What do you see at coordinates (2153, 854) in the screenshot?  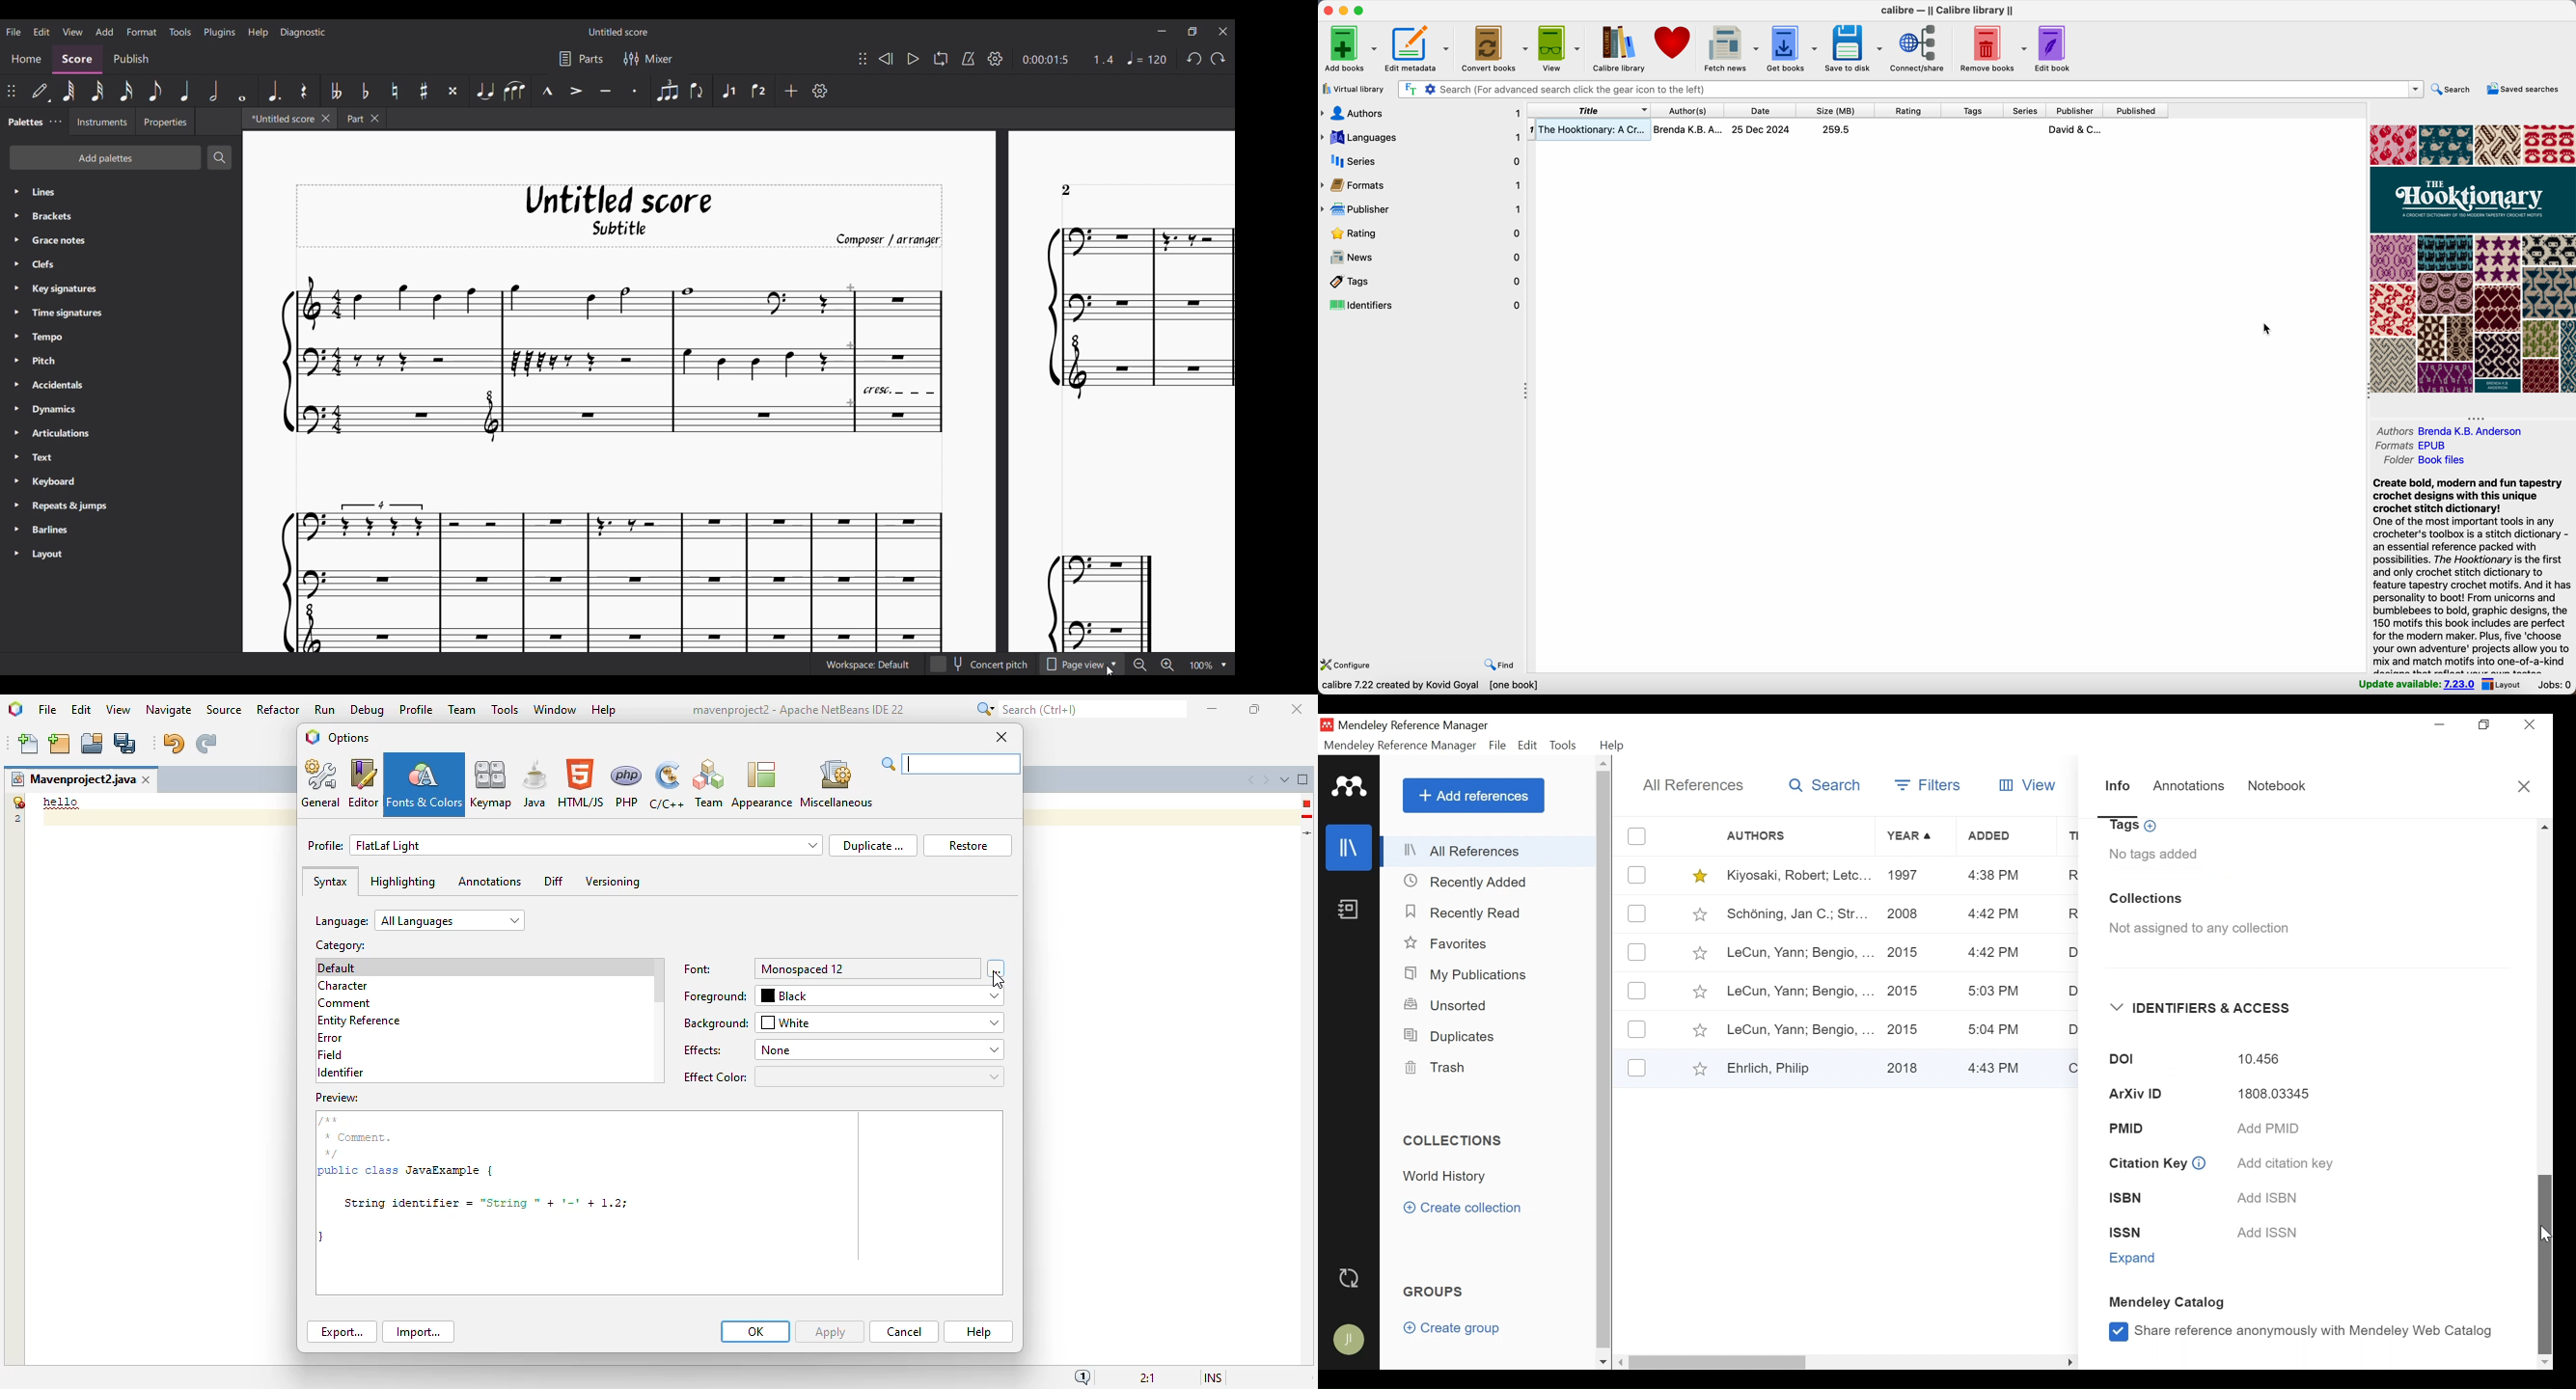 I see `No tags added` at bounding box center [2153, 854].